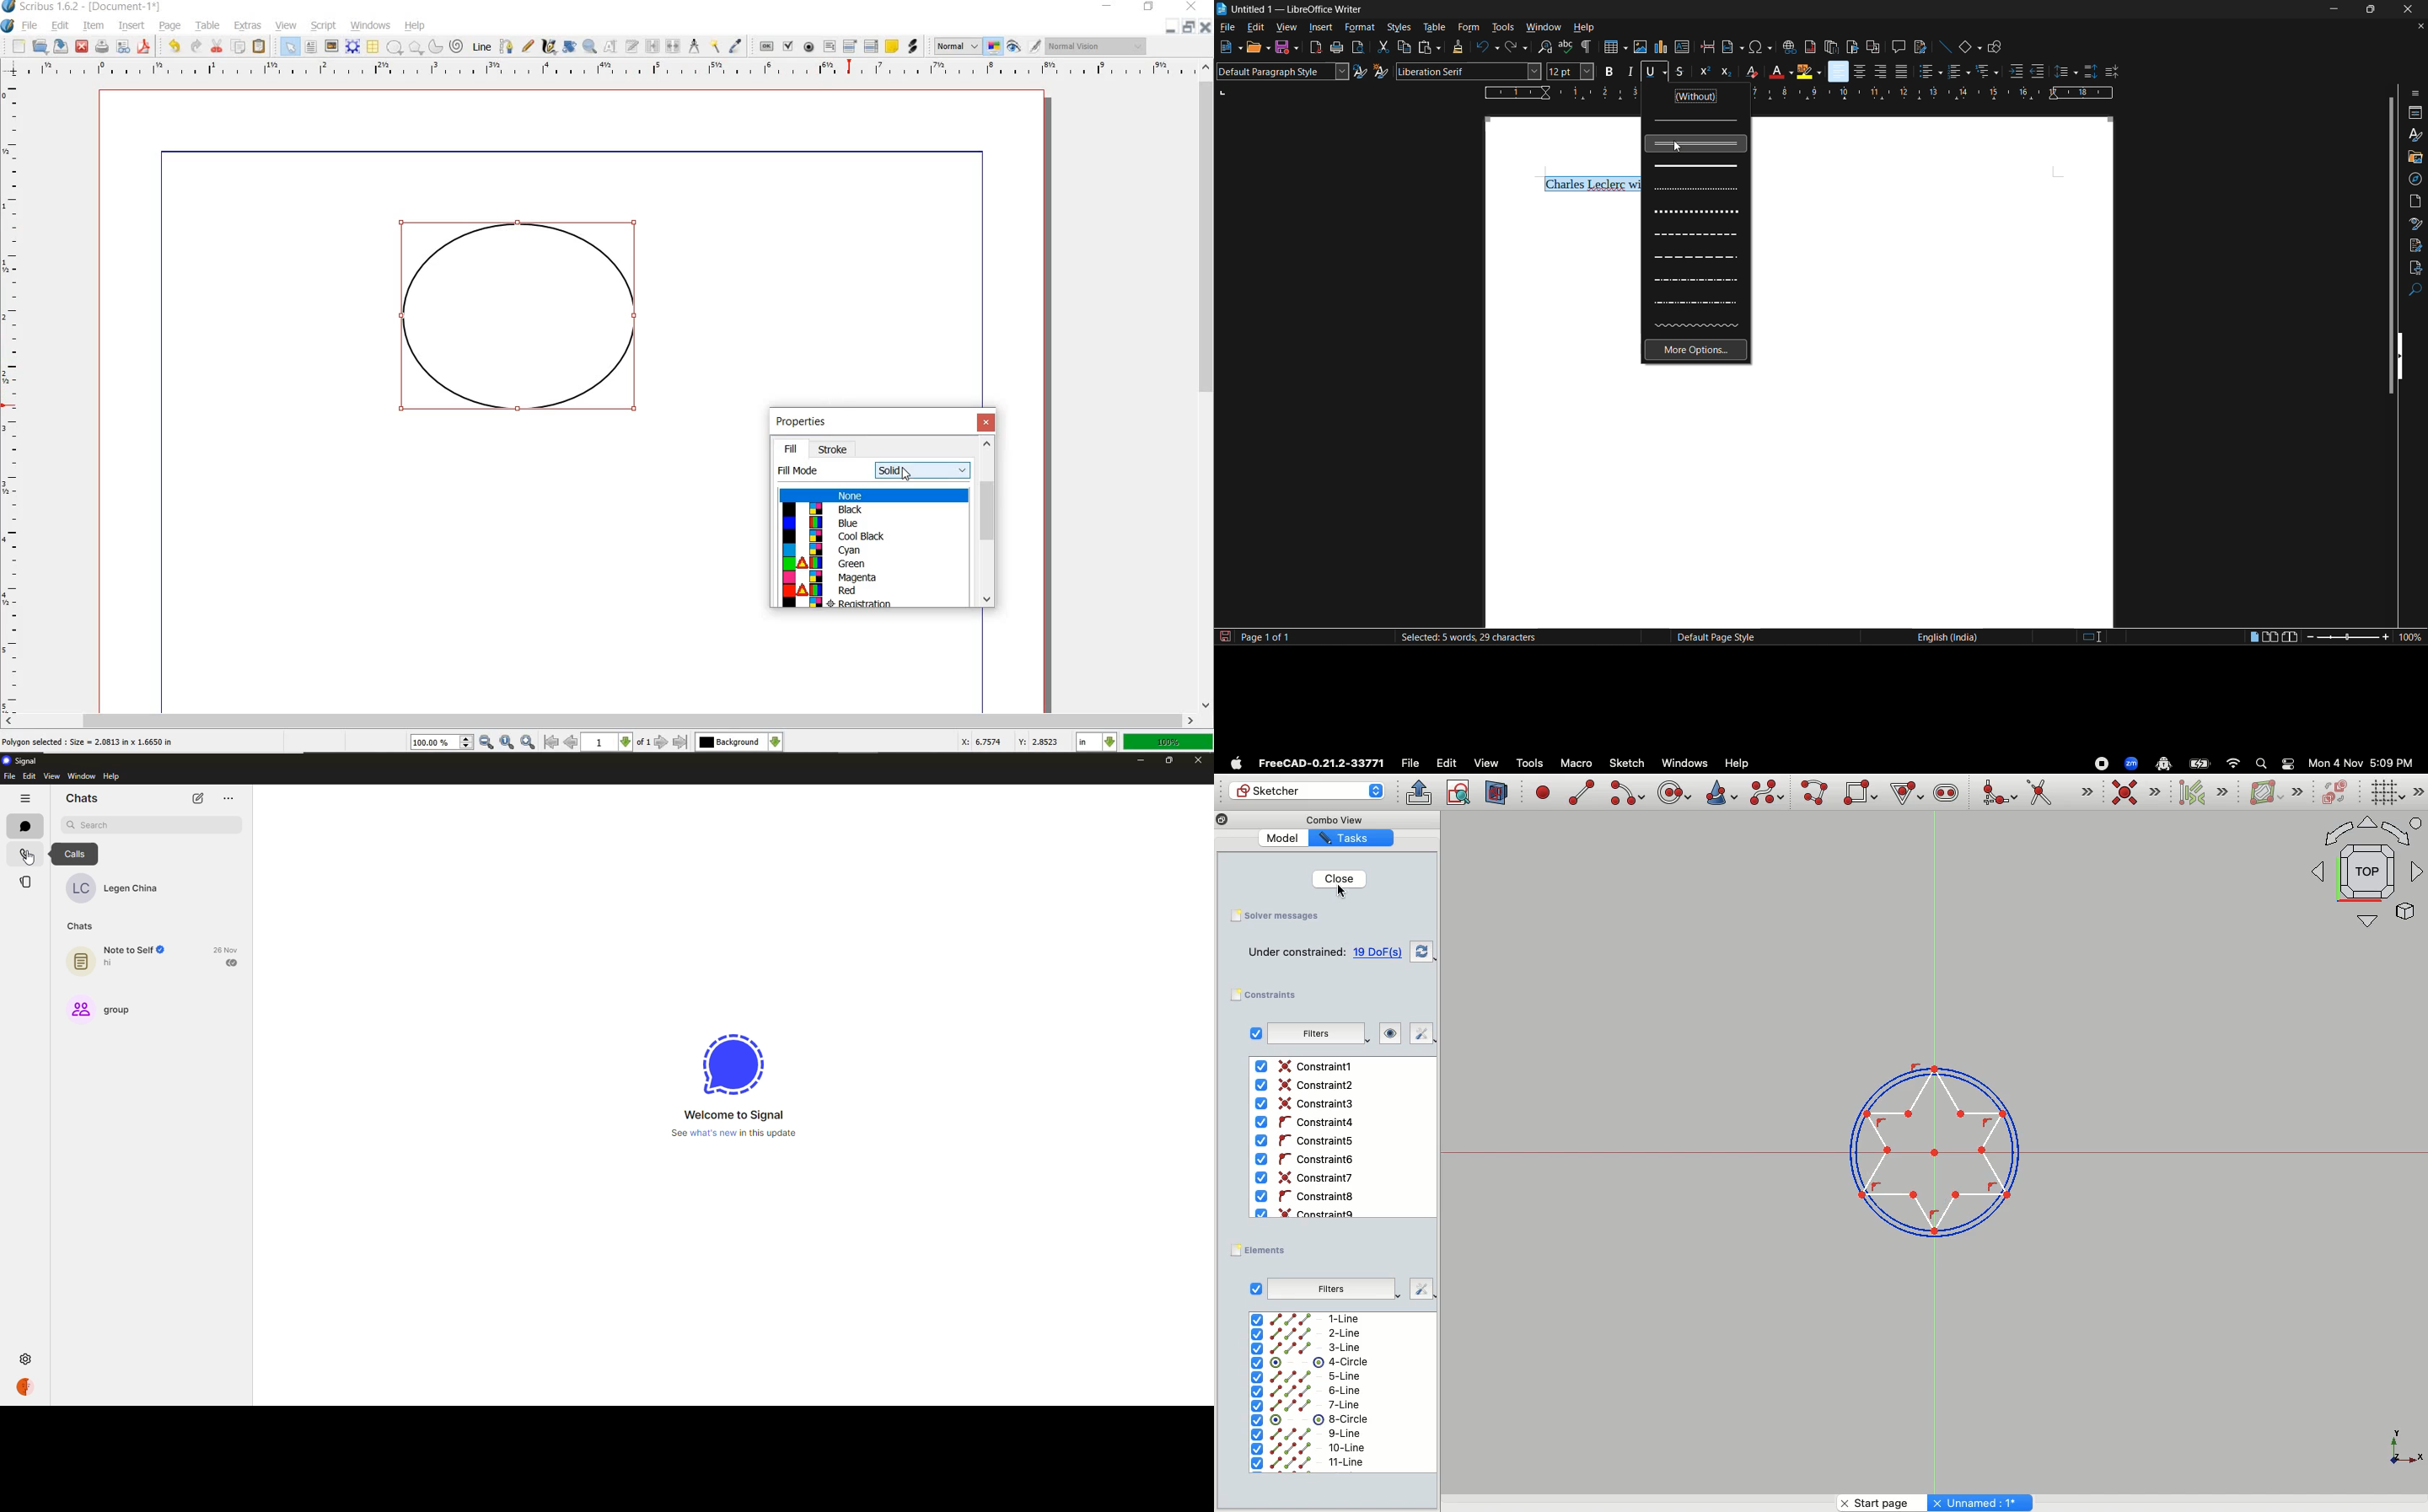 The width and height of the screenshot is (2436, 1512). Describe the element at coordinates (8, 26) in the screenshot. I see `SYSTEM LOGO` at that location.